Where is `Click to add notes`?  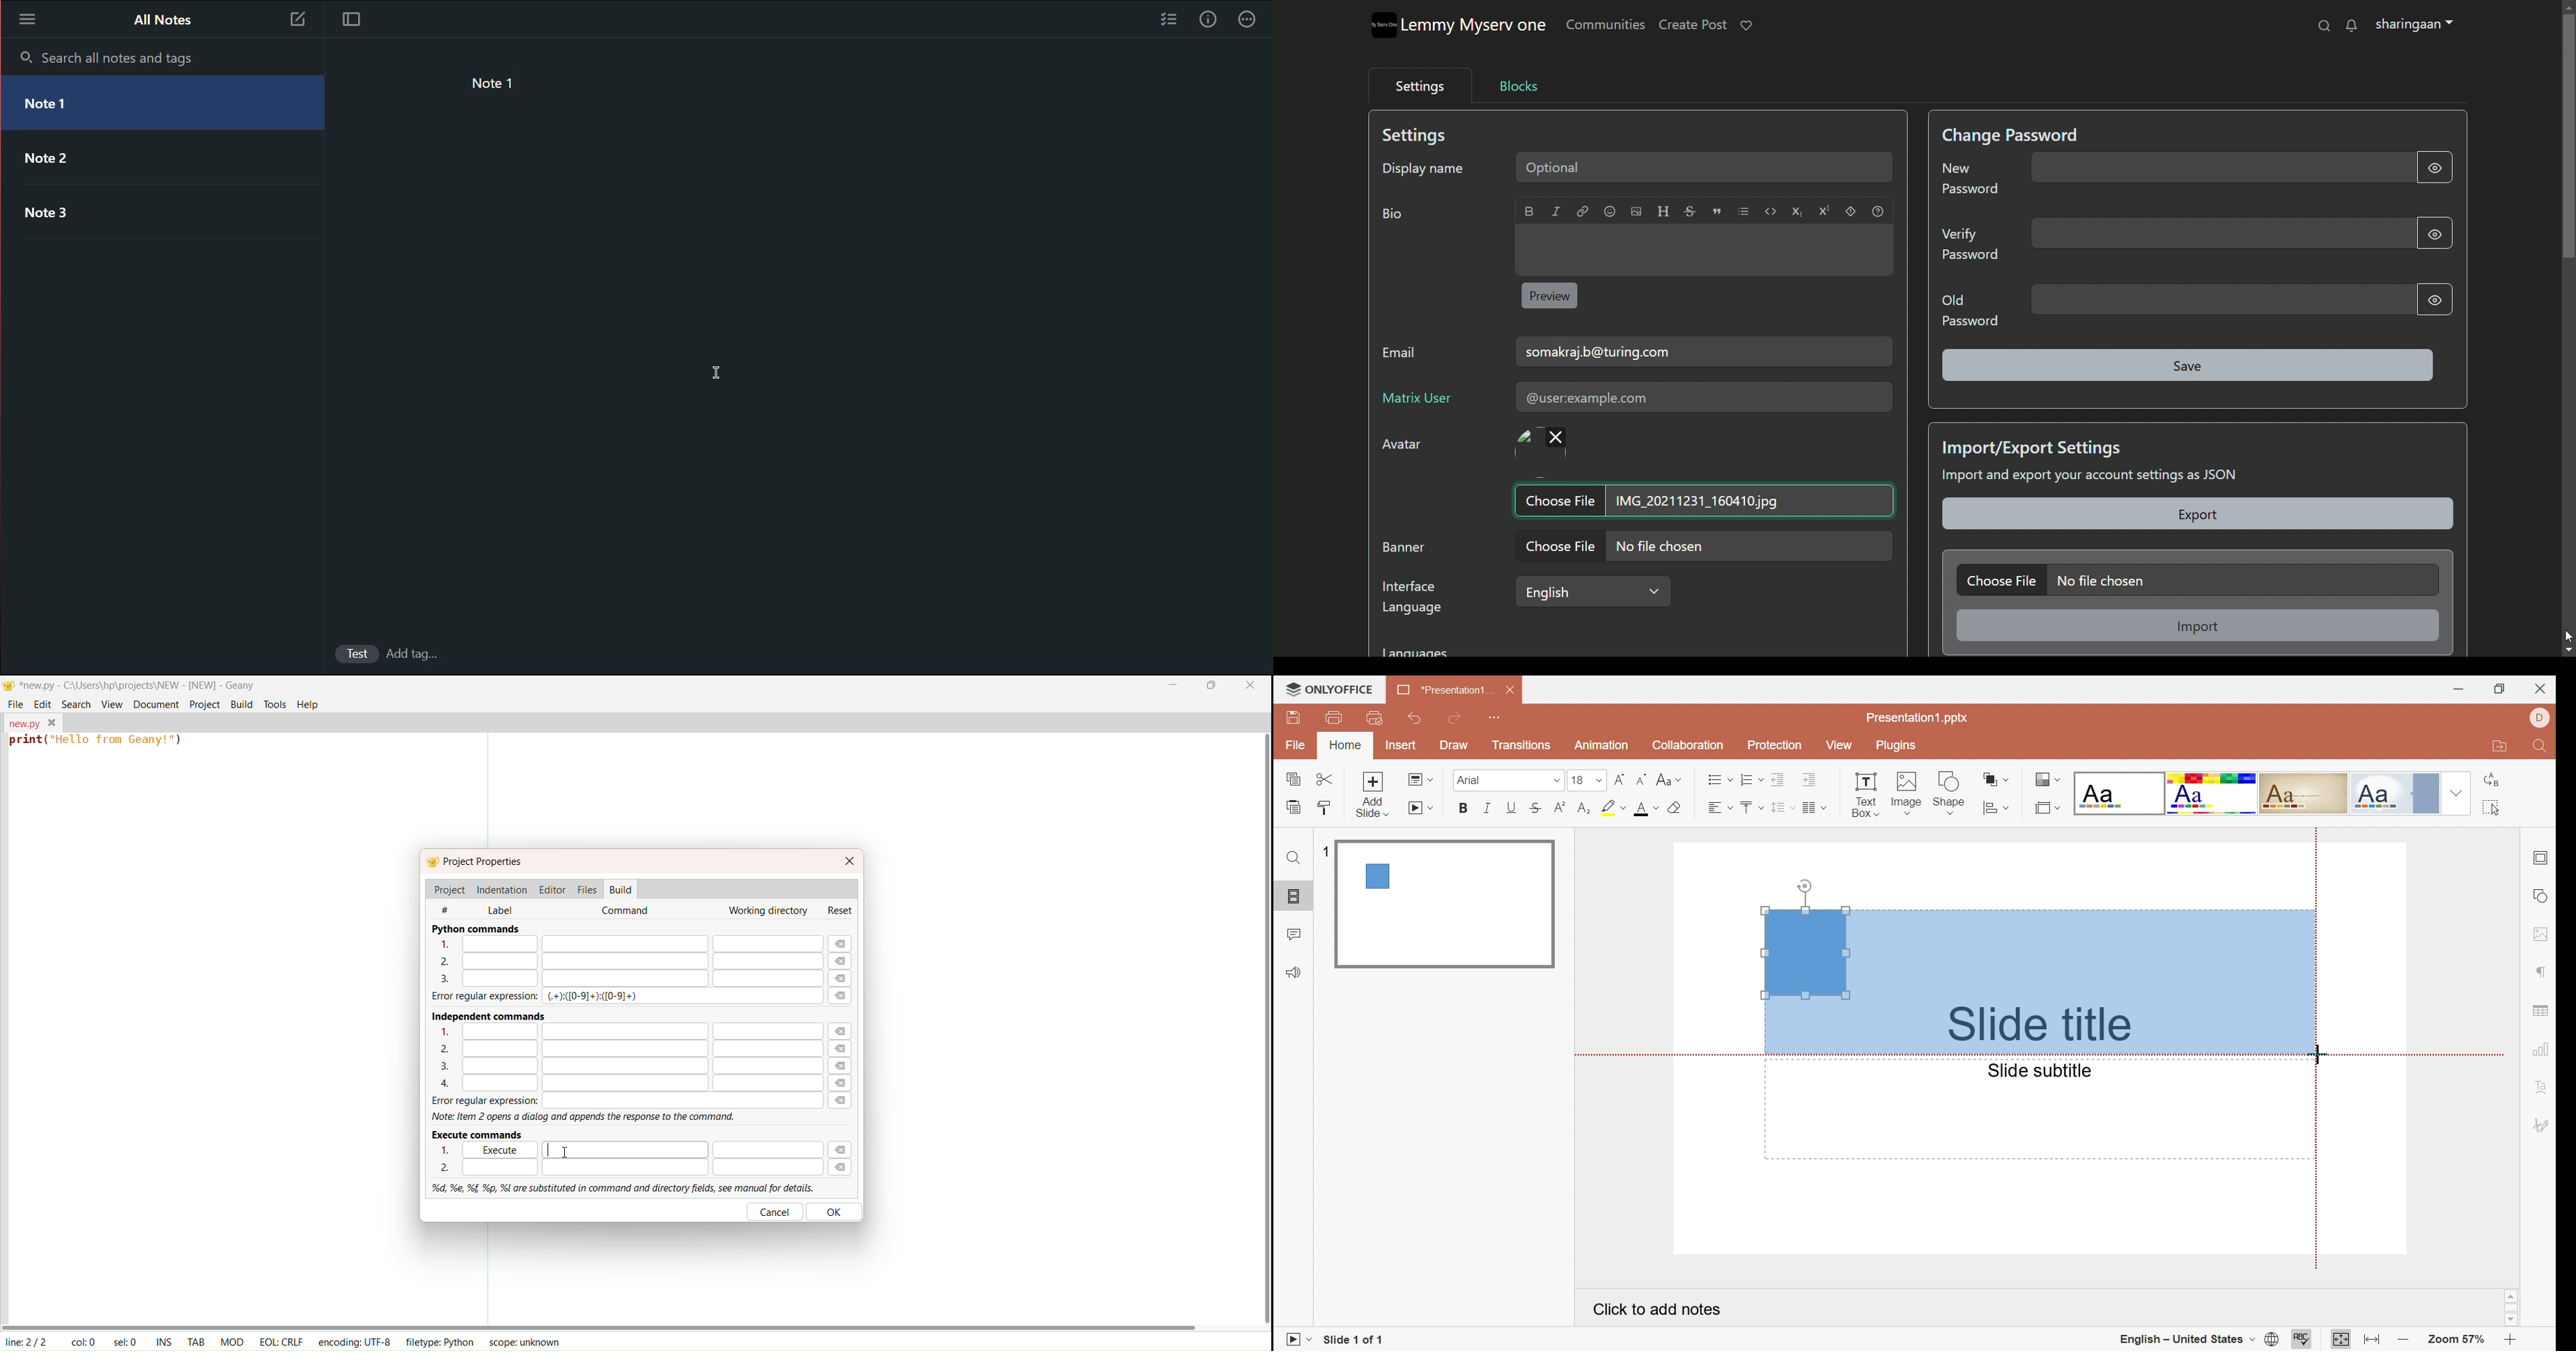 Click to add notes is located at coordinates (1657, 1309).